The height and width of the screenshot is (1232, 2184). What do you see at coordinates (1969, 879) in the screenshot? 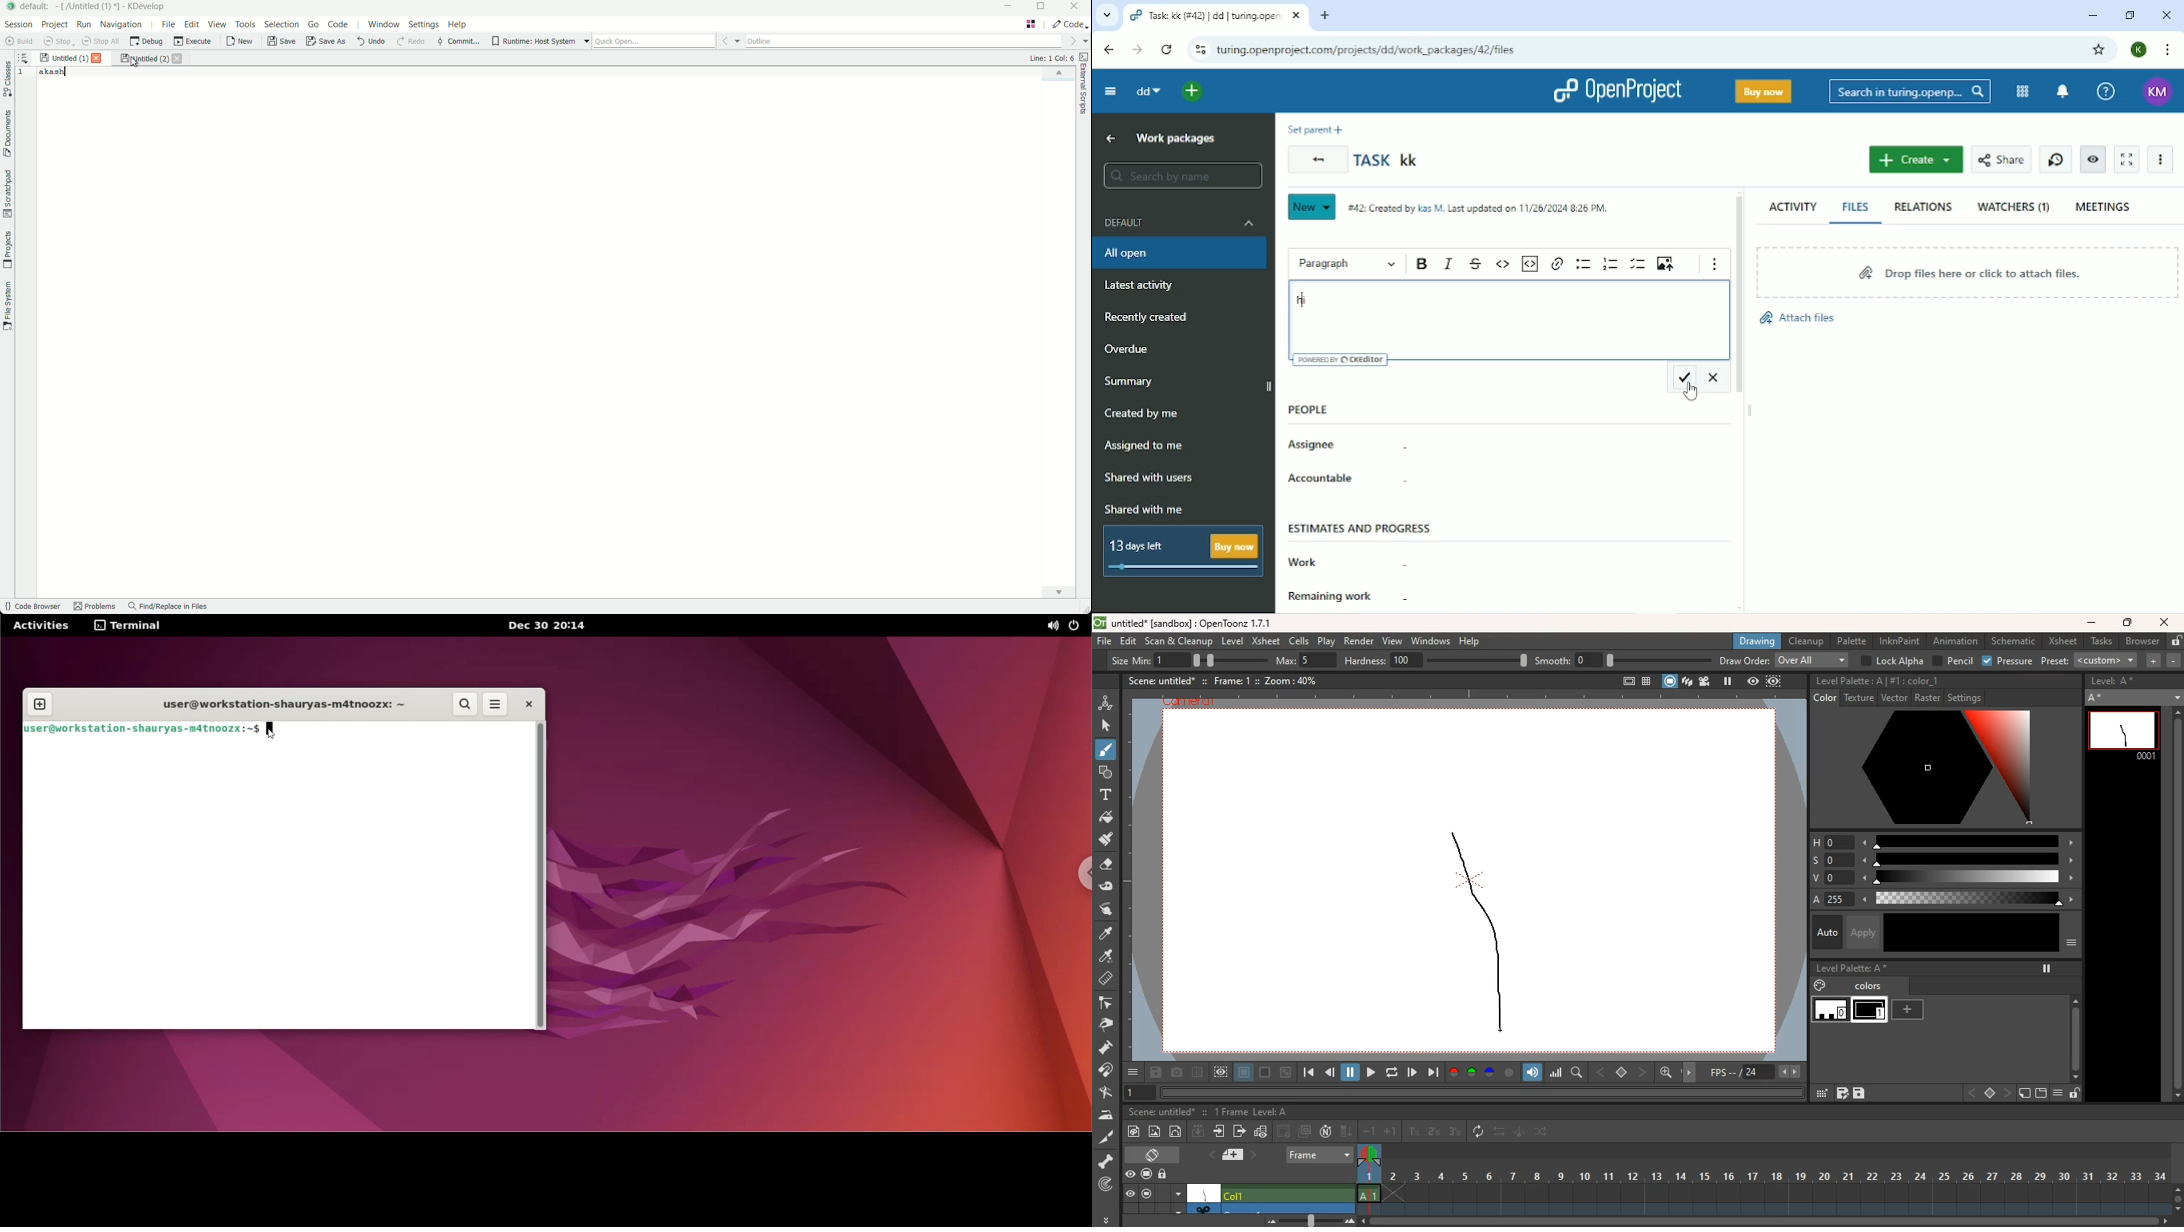
I see `scale` at bounding box center [1969, 879].